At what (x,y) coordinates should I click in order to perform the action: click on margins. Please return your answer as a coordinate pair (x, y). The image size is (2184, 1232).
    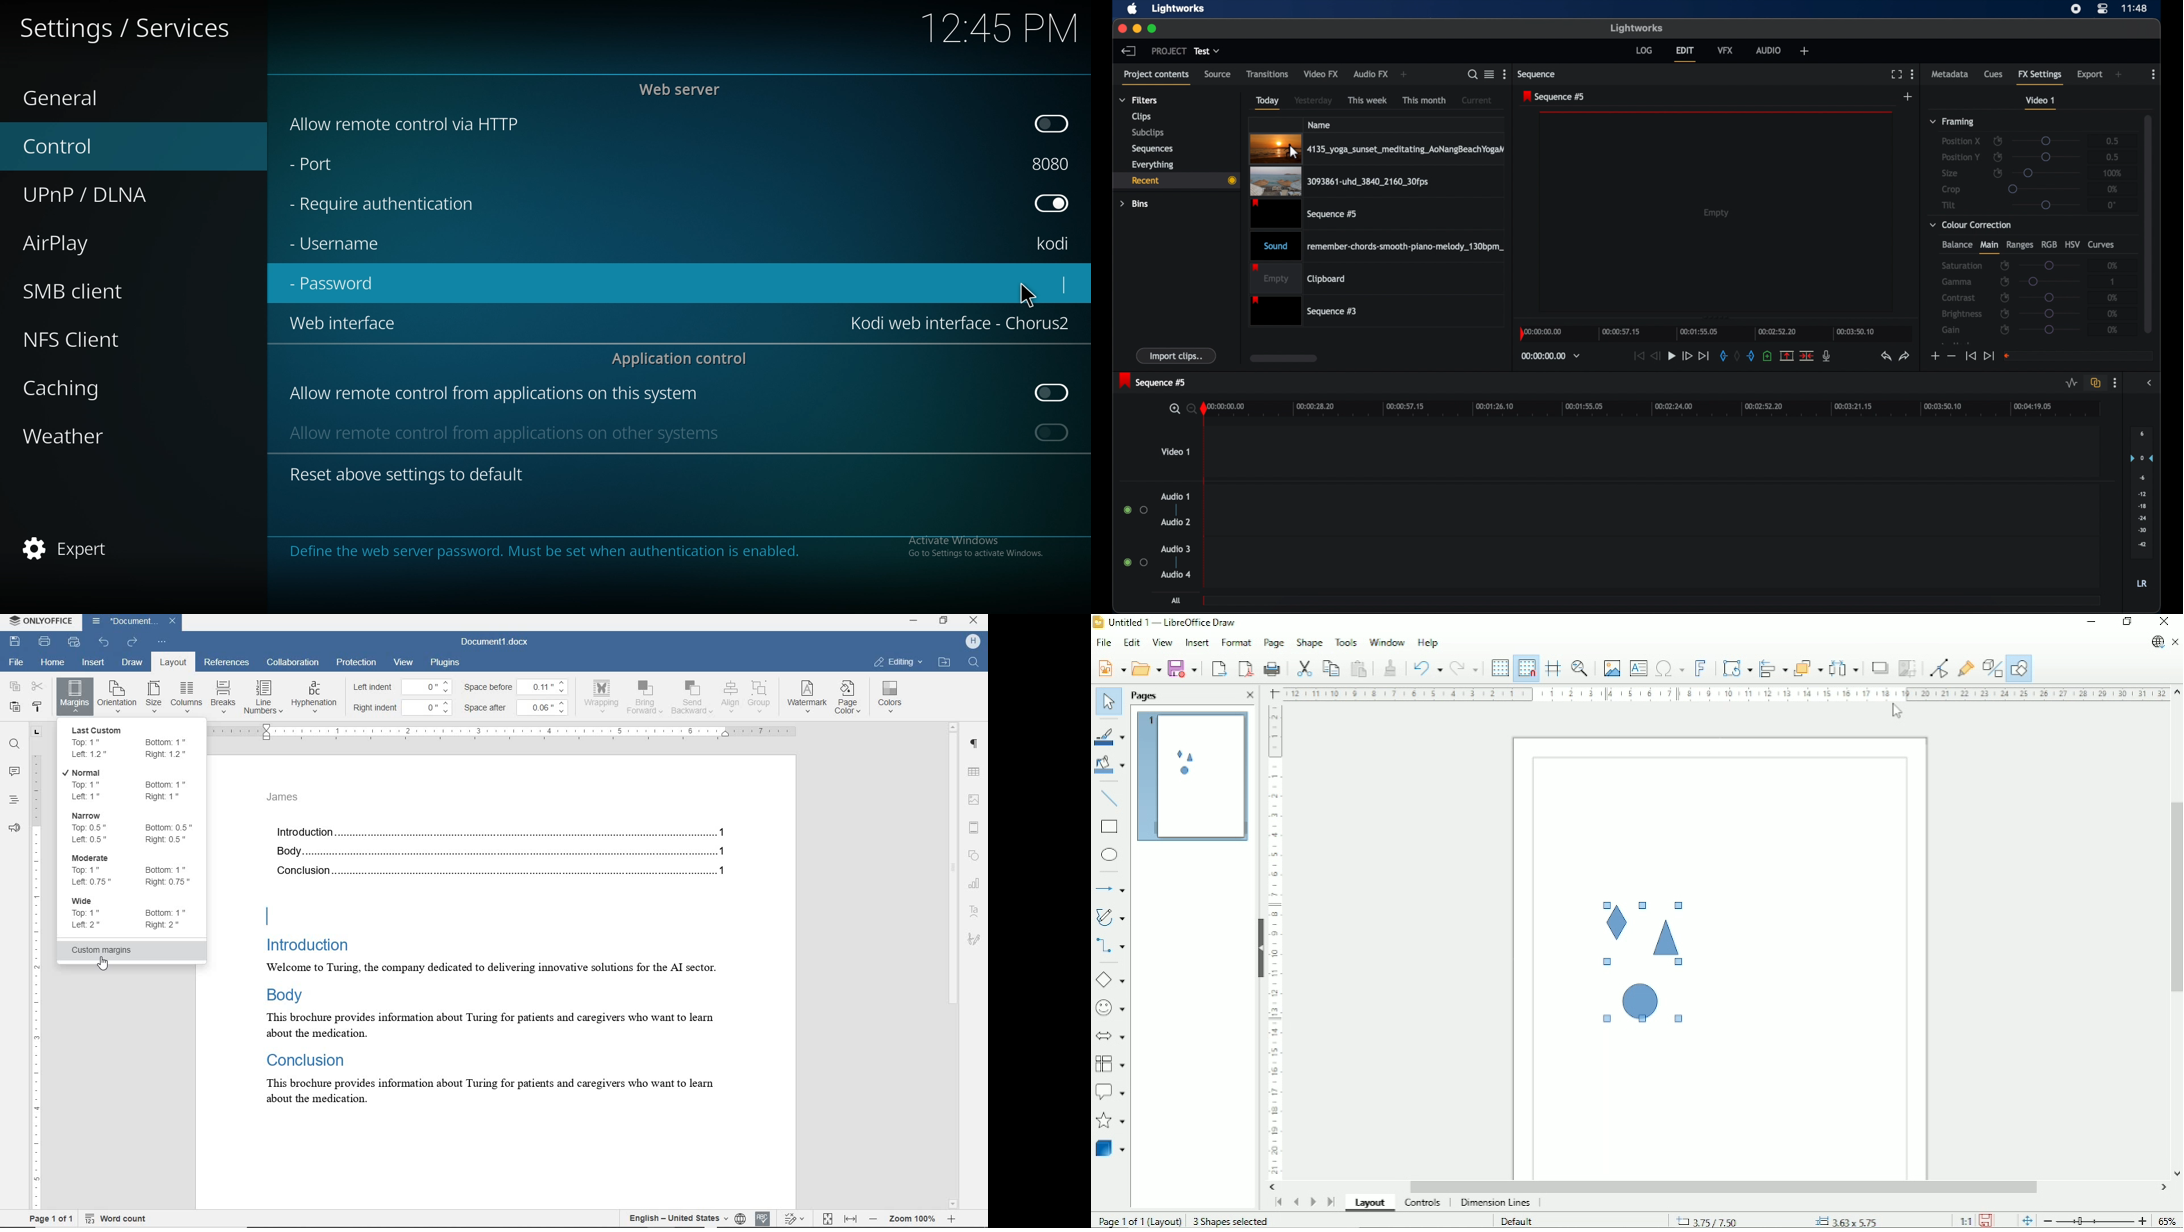
    Looking at the image, I should click on (74, 696).